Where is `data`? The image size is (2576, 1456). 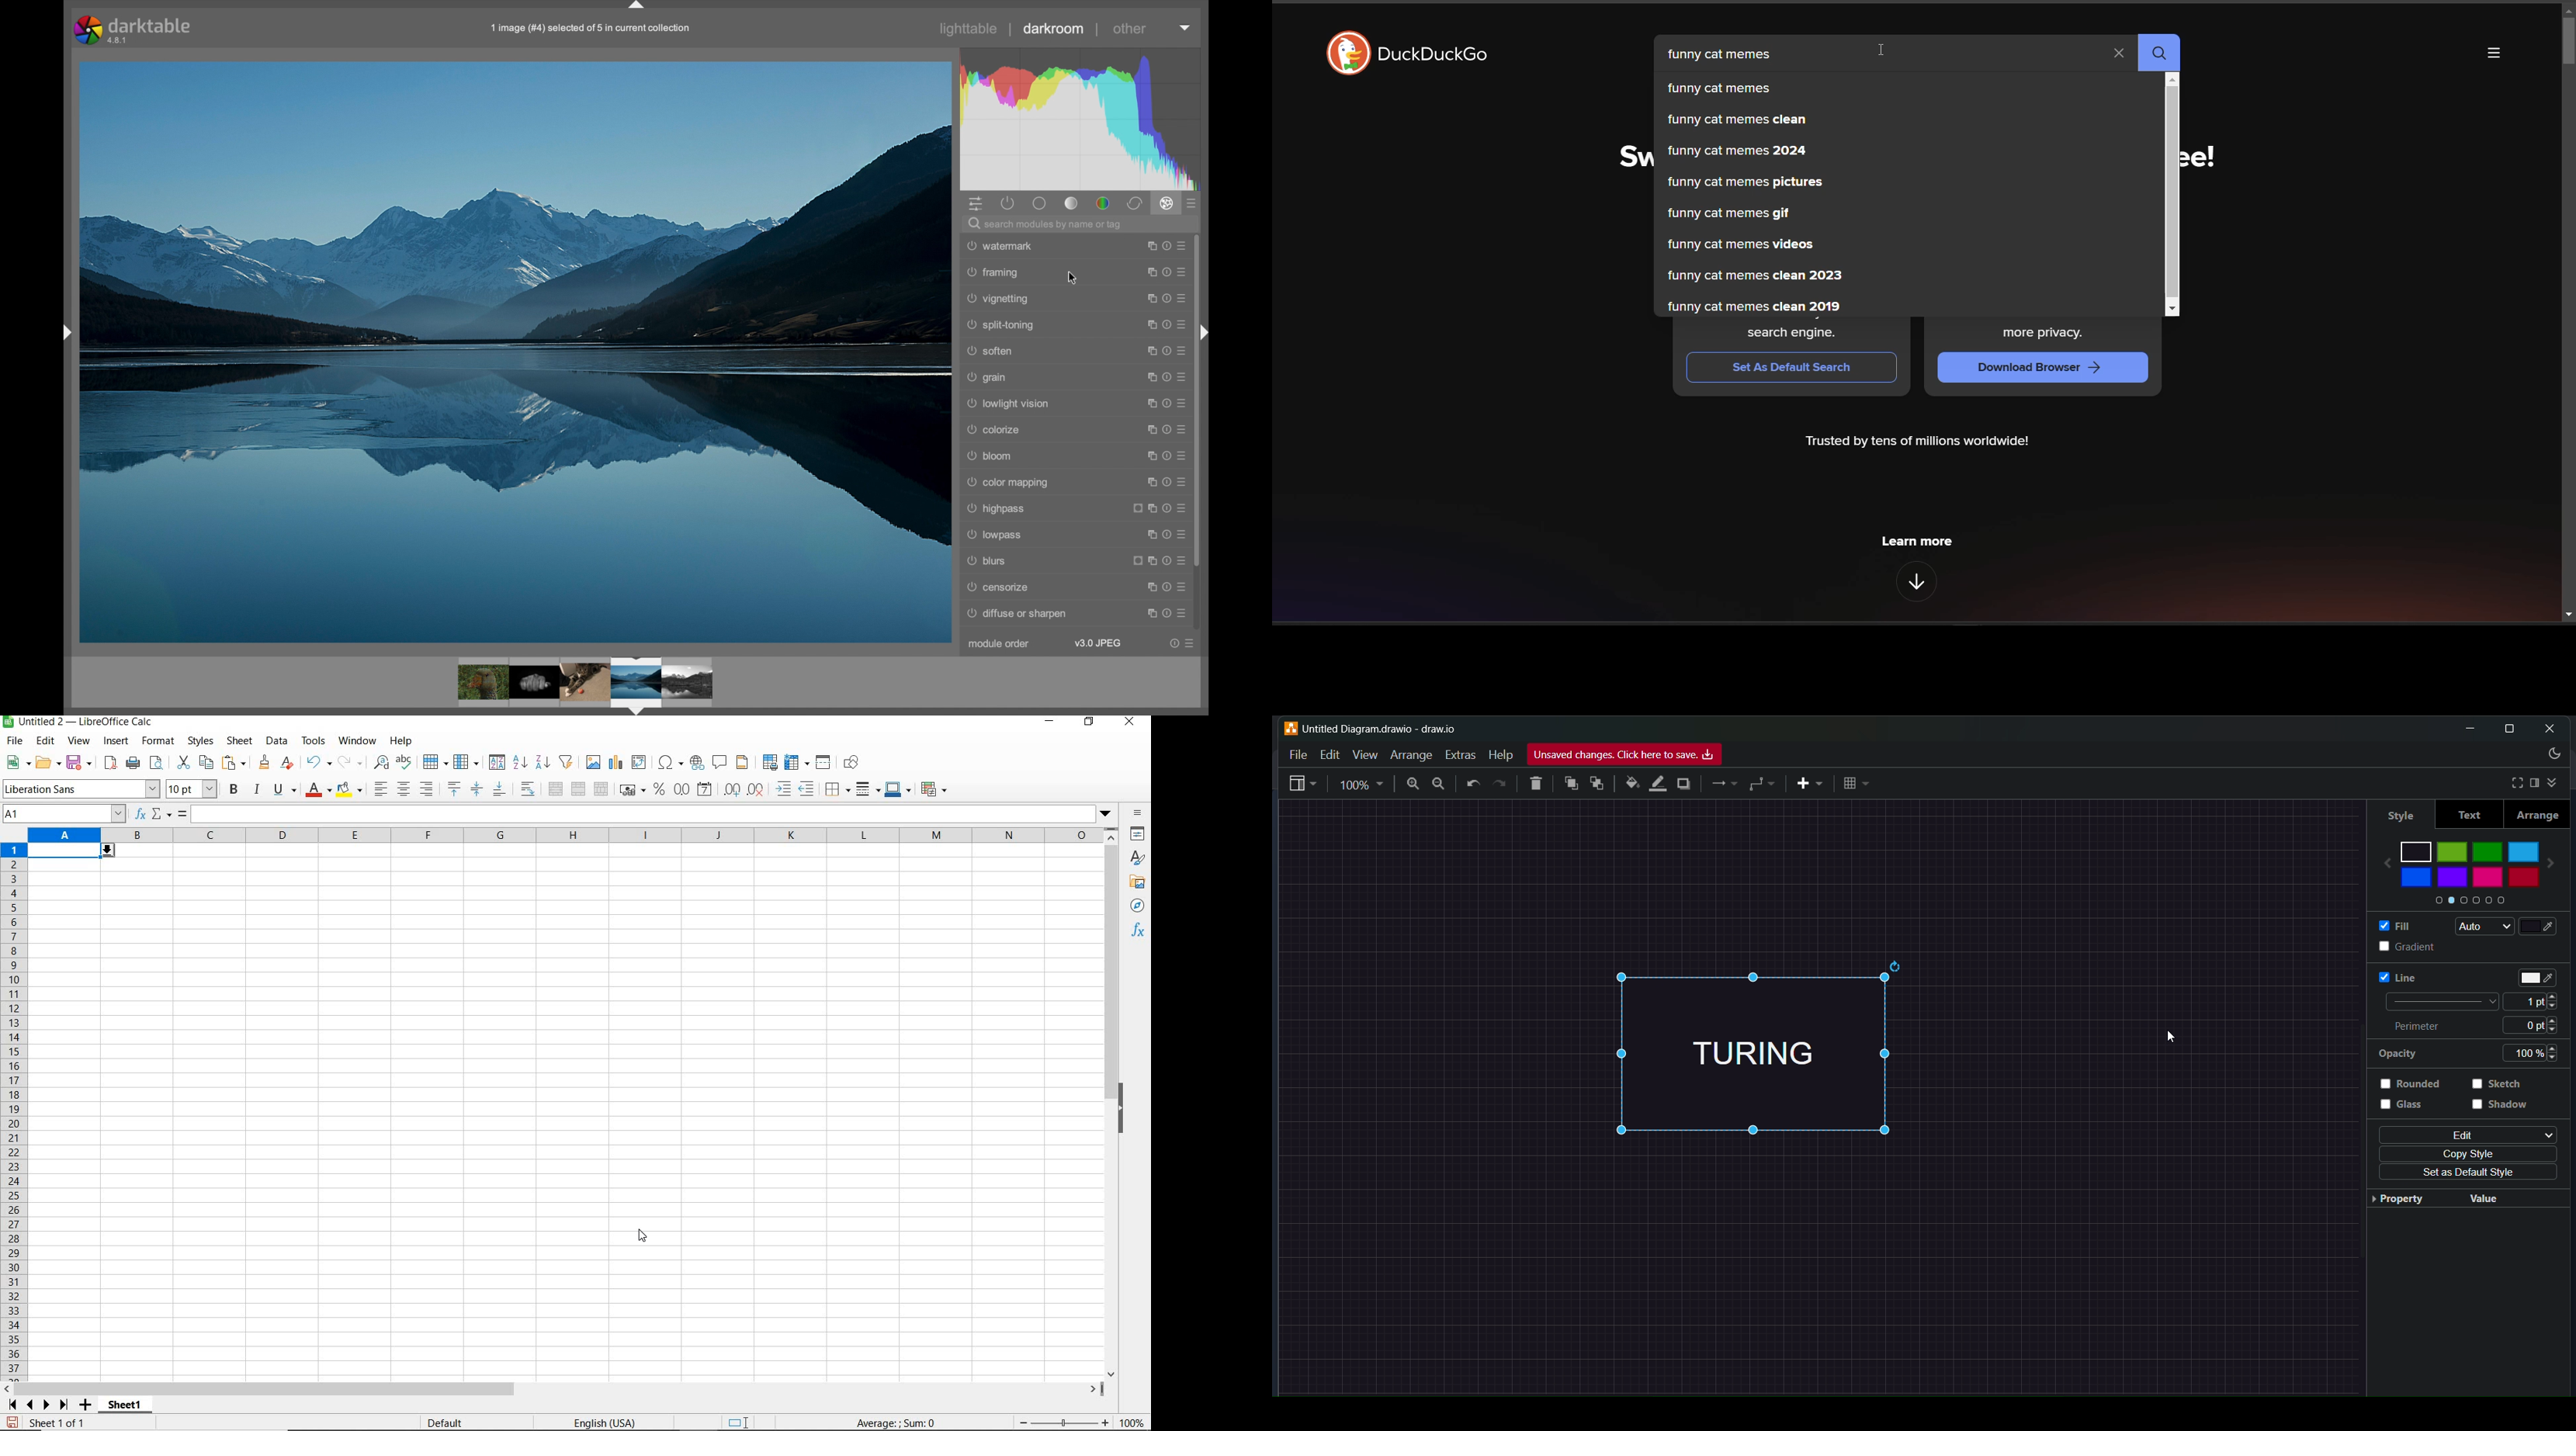
data is located at coordinates (276, 740).